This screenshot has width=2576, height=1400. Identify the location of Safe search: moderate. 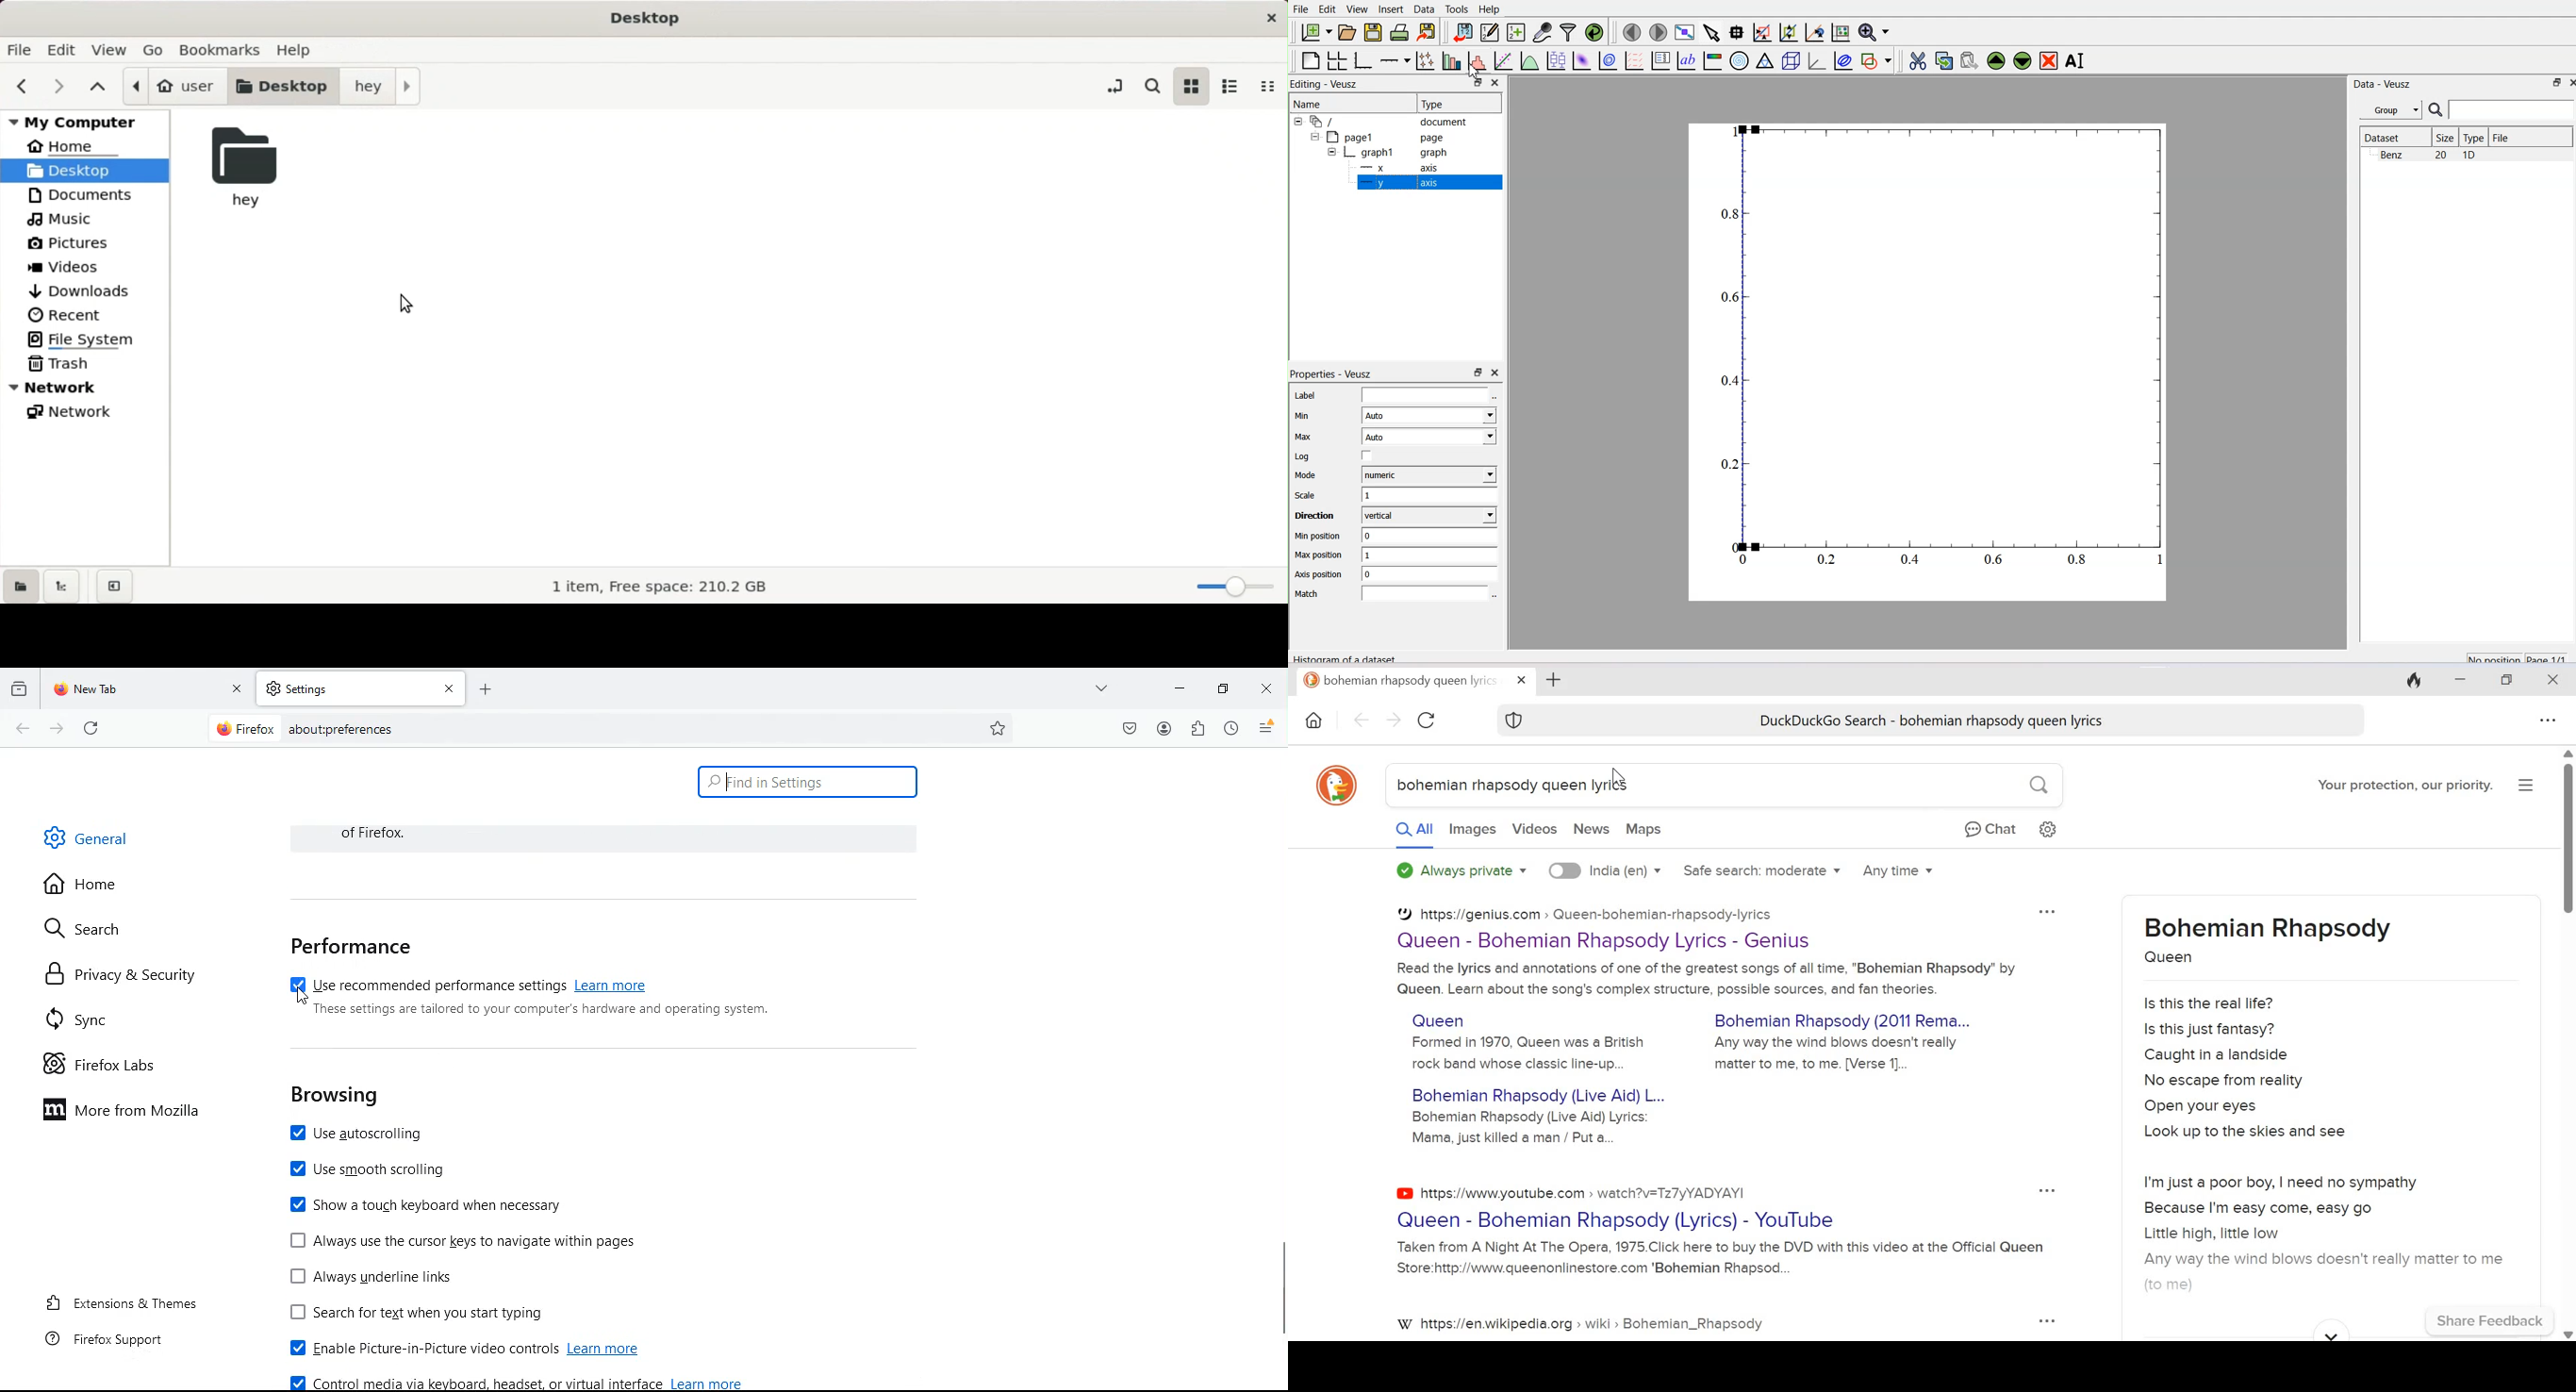
(1764, 870).